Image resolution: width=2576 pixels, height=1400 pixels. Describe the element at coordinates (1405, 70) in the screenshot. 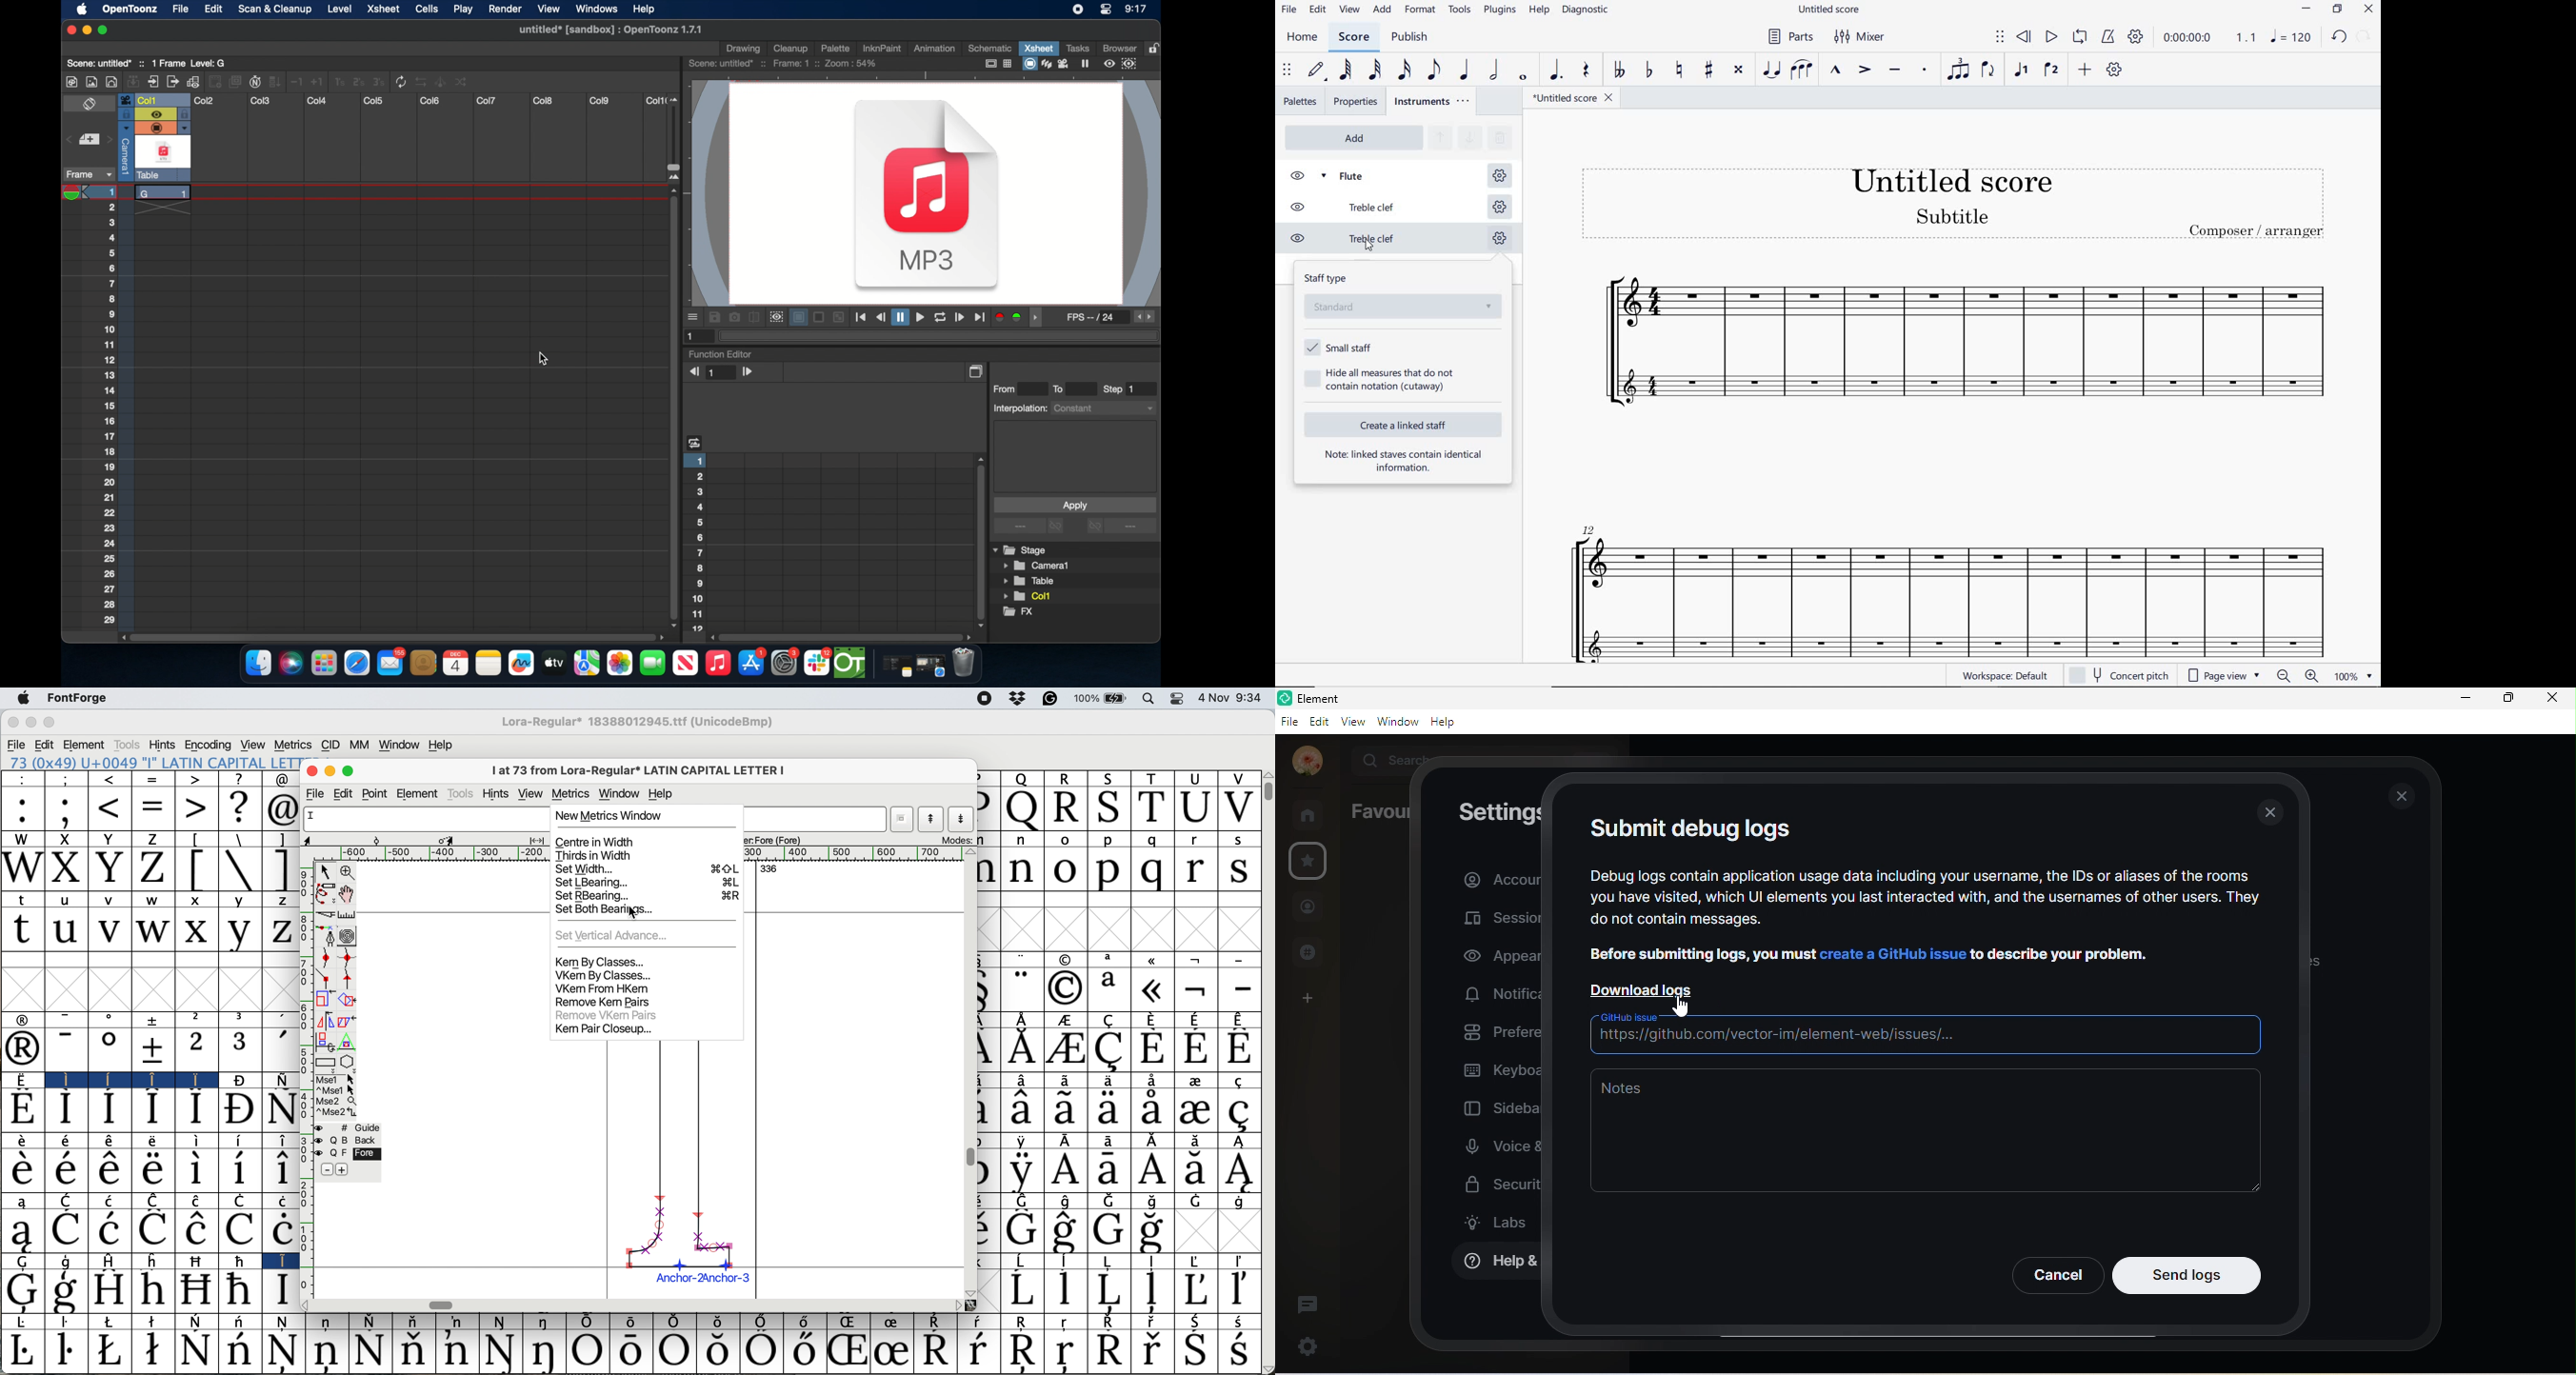

I see `16TH NOTE` at that location.